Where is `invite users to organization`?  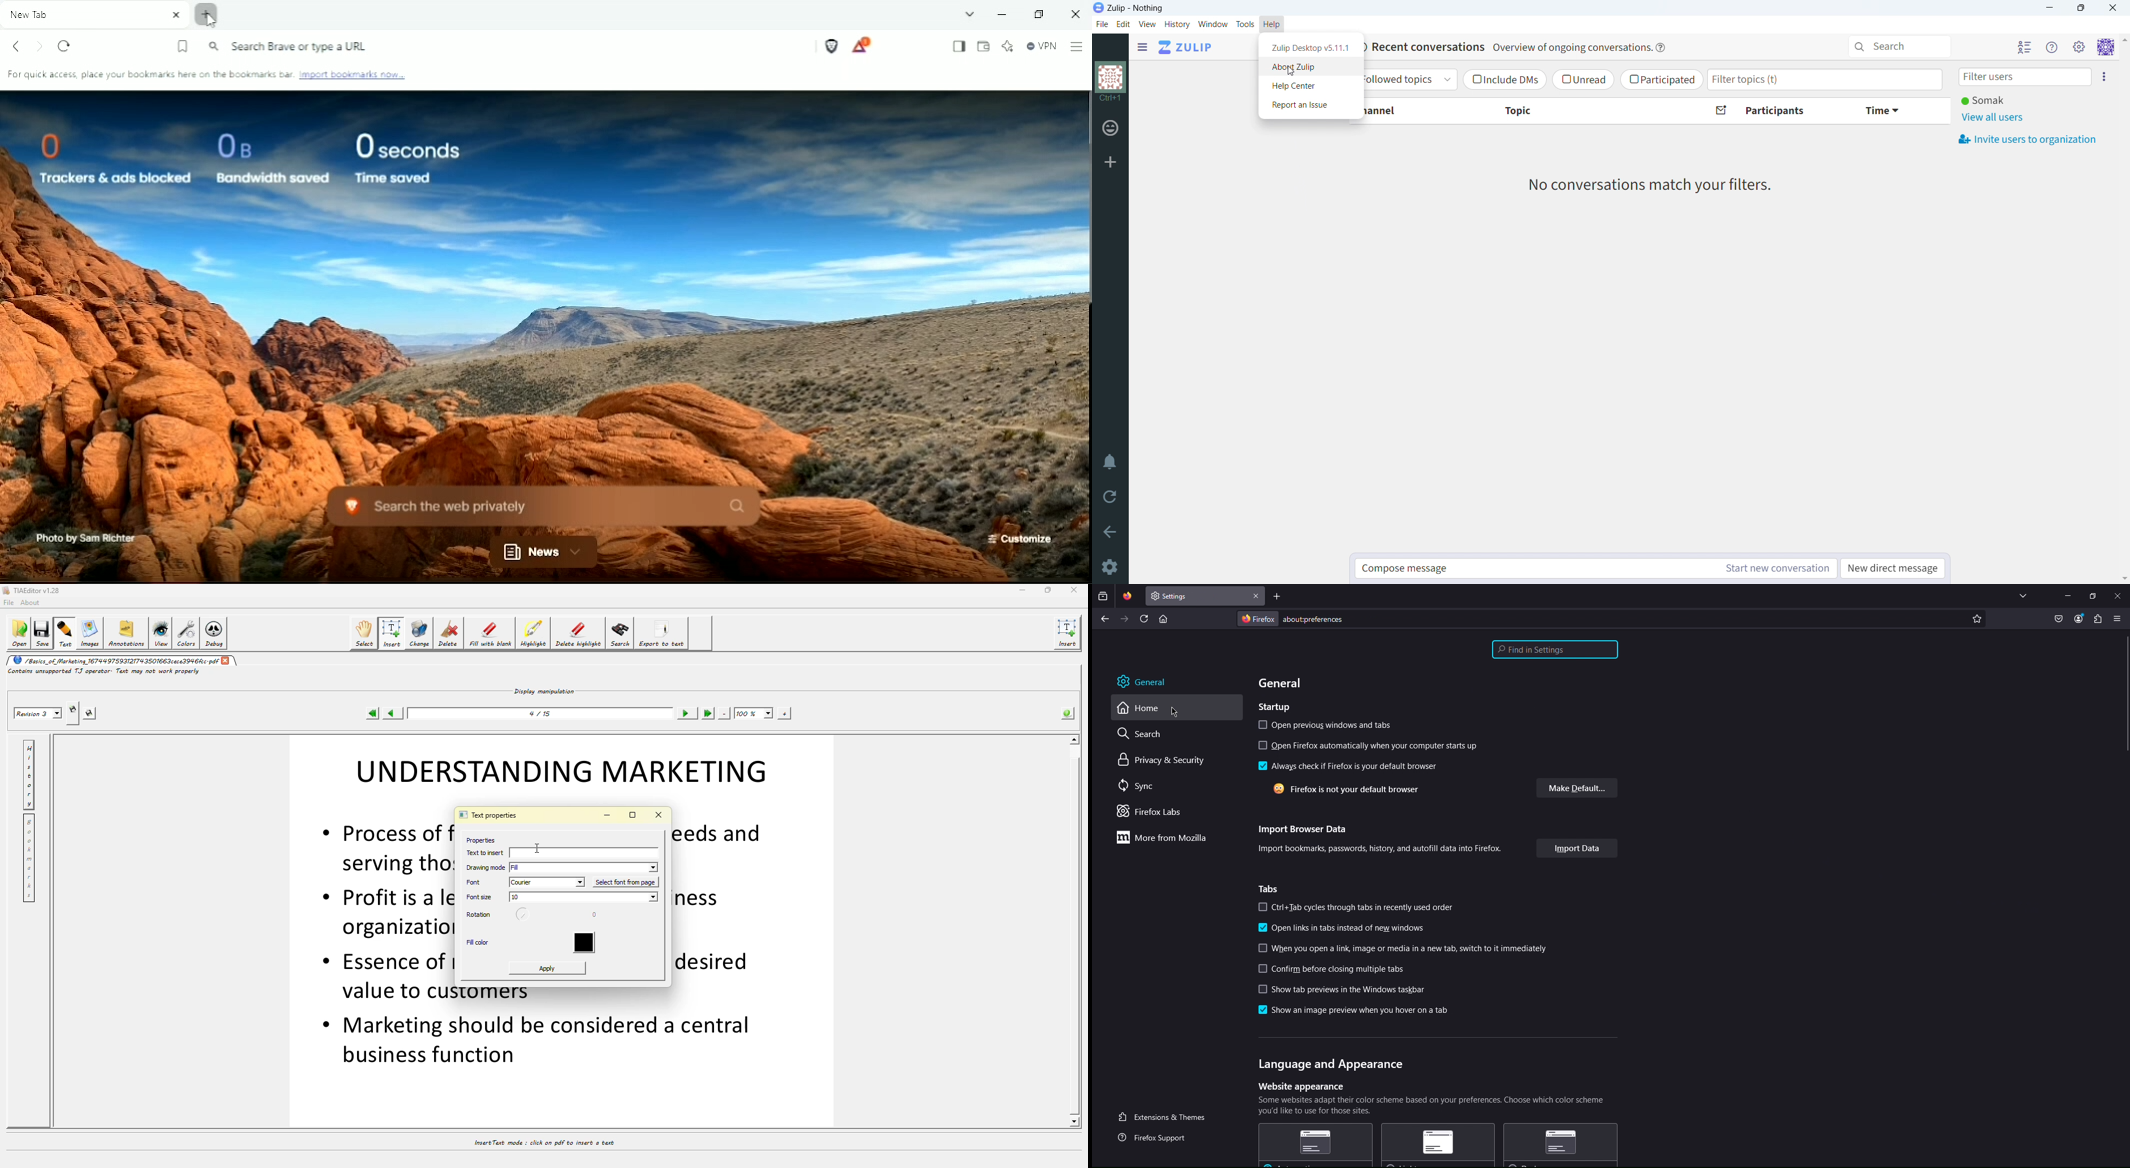
invite users to organization is located at coordinates (2028, 139).